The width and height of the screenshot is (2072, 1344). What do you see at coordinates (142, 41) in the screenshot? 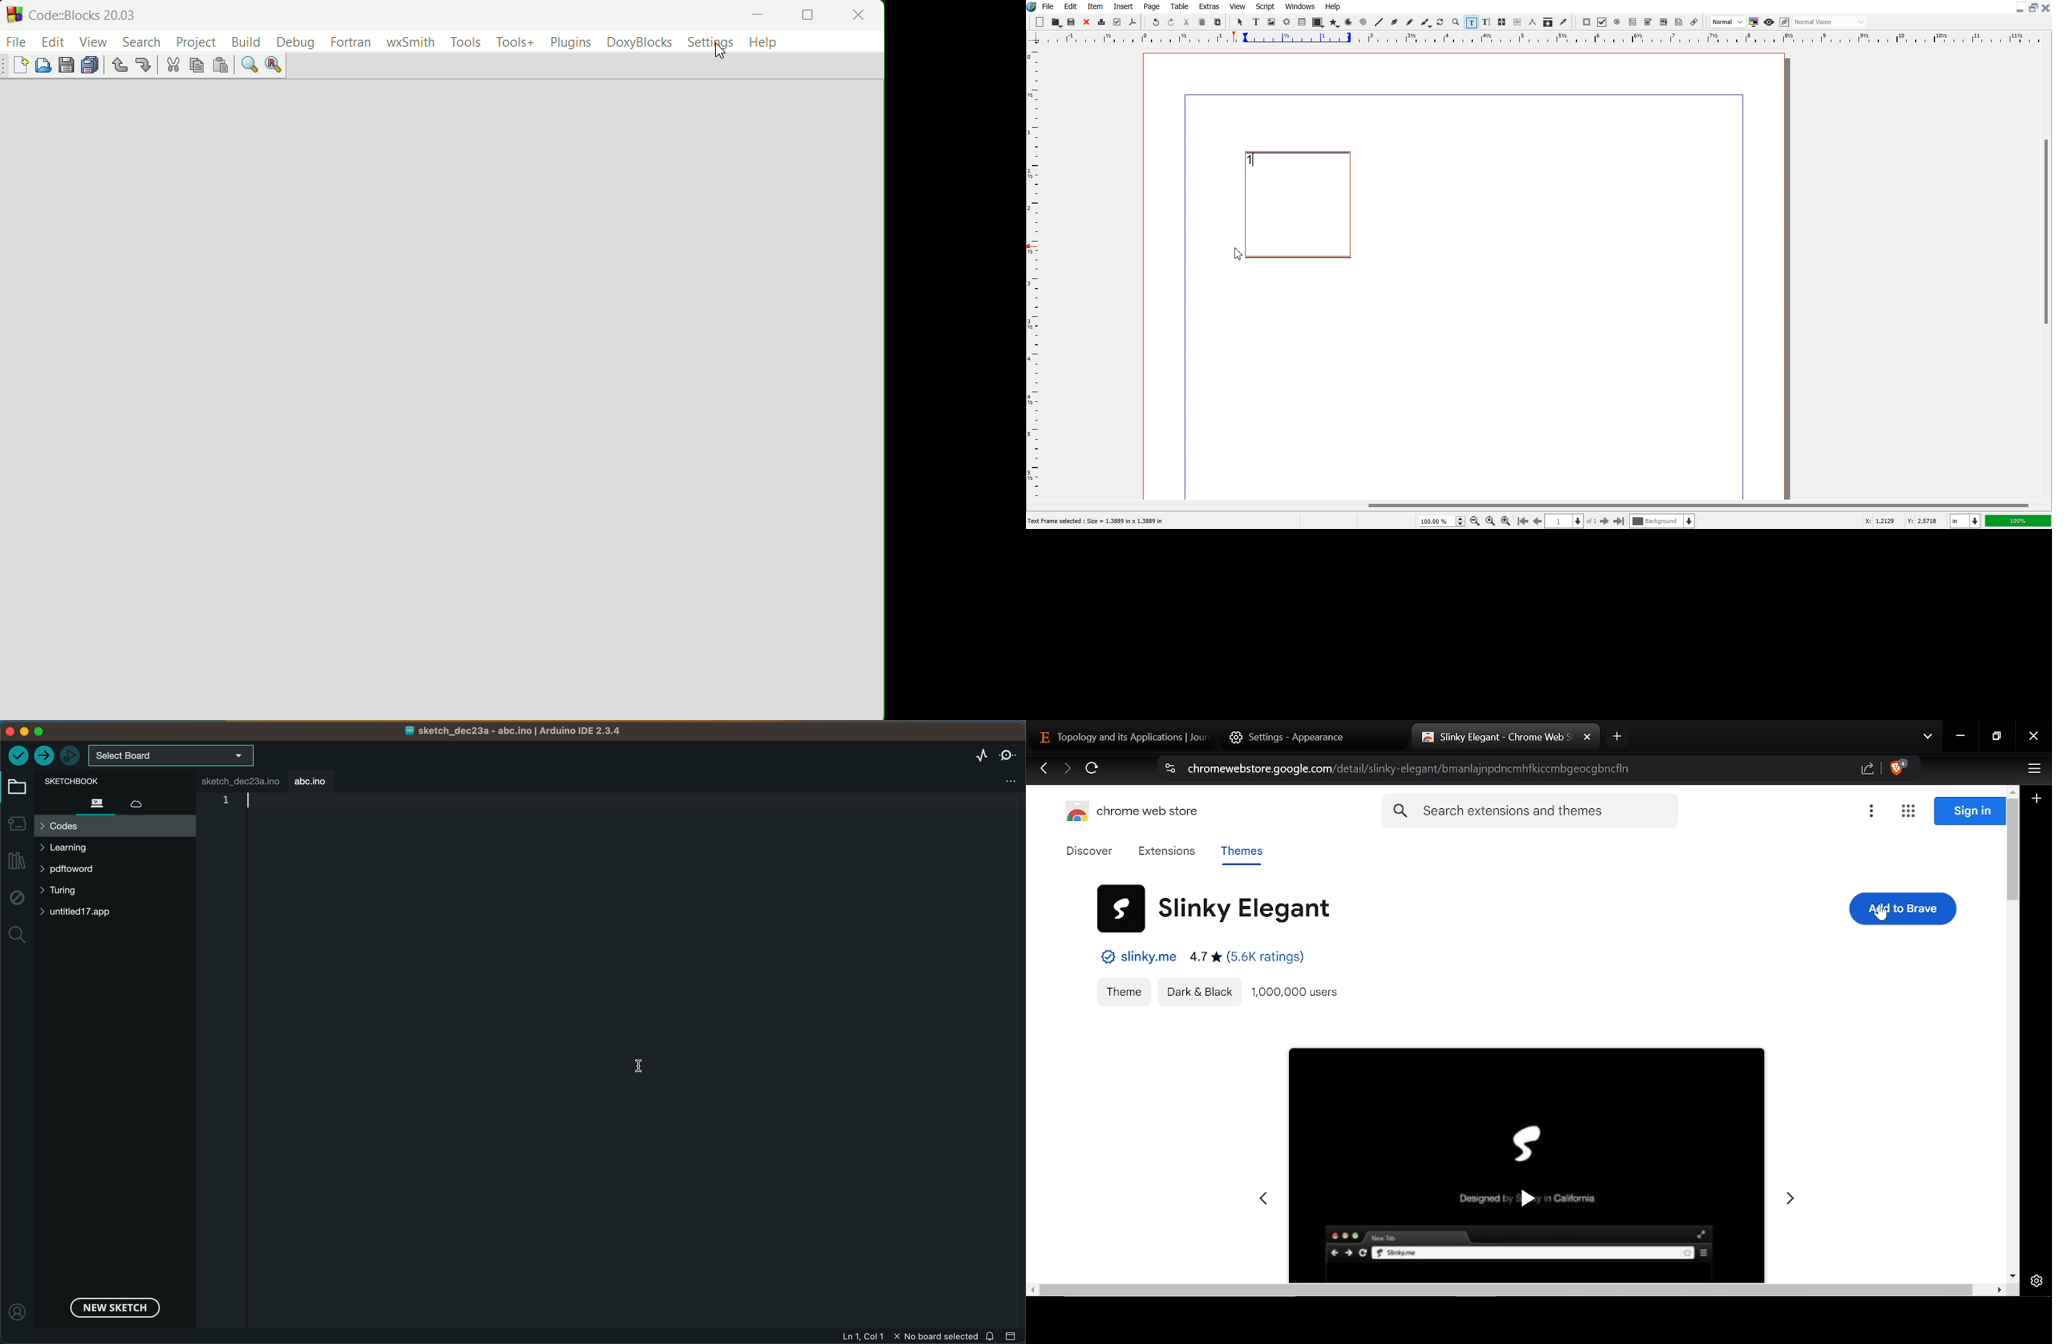
I see `search` at bounding box center [142, 41].